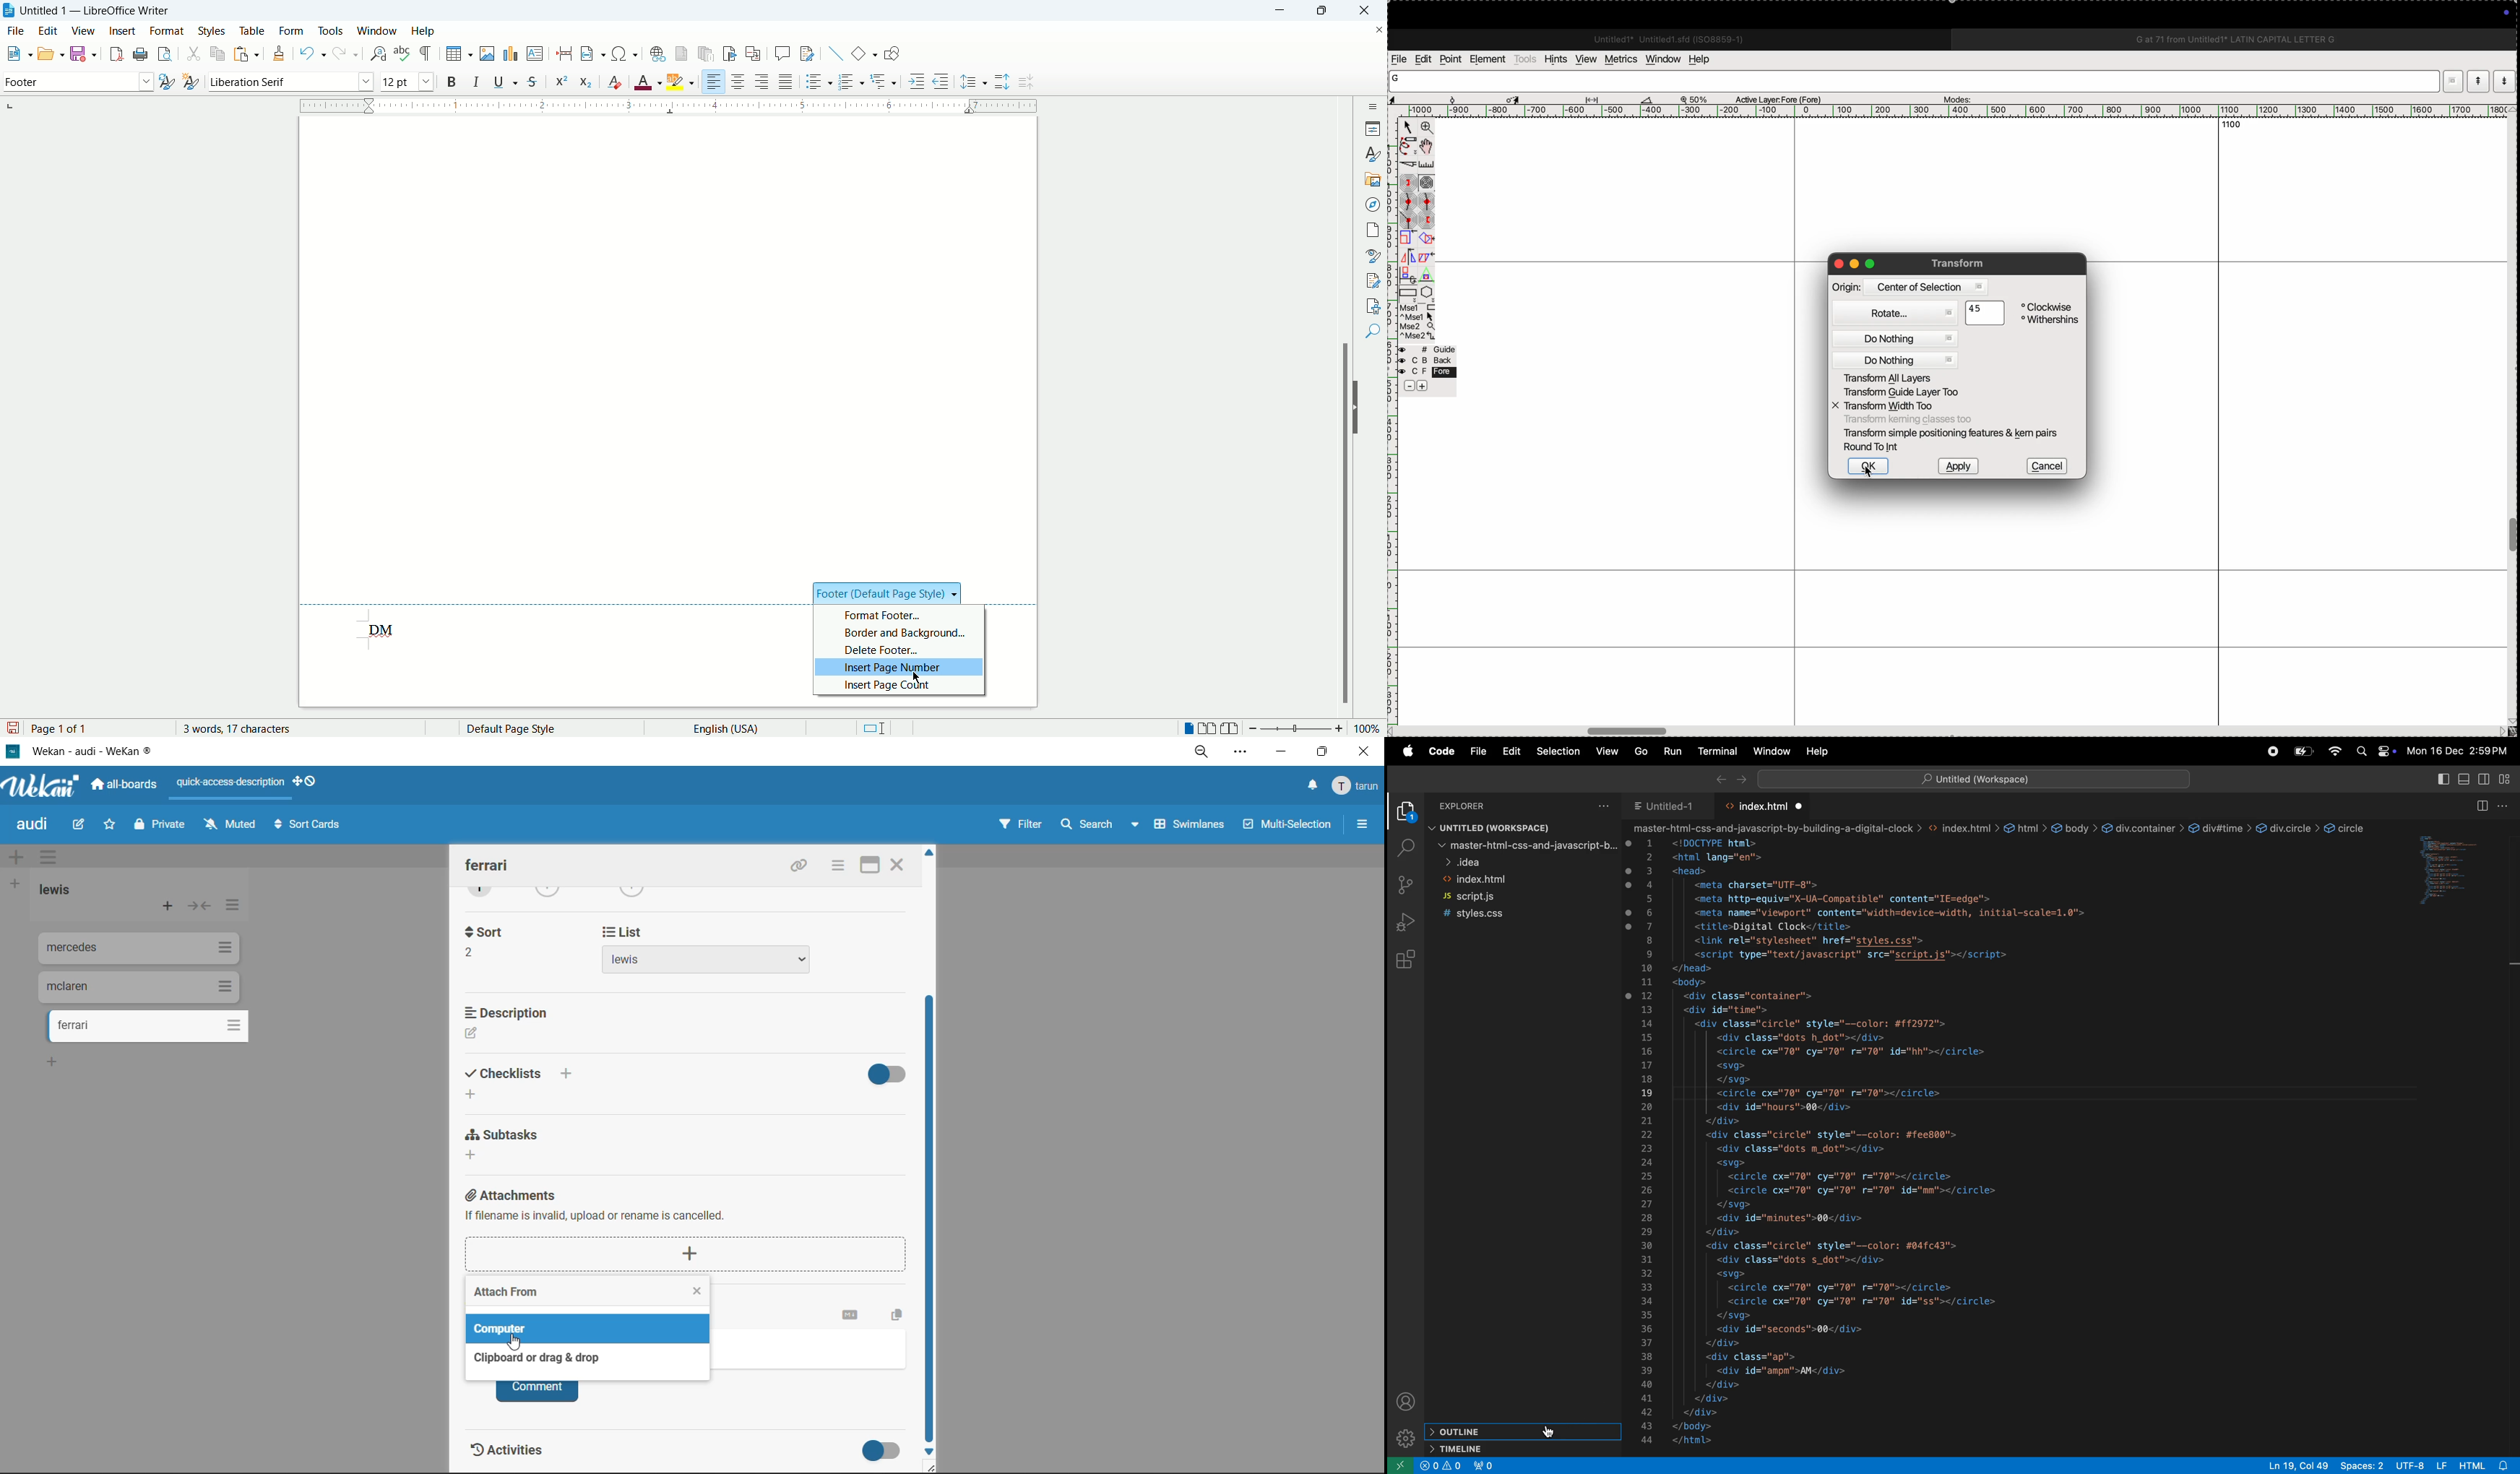  What do you see at coordinates (16, 886) in the screenshot?
I see `add list` at bounding box center [16, 886].